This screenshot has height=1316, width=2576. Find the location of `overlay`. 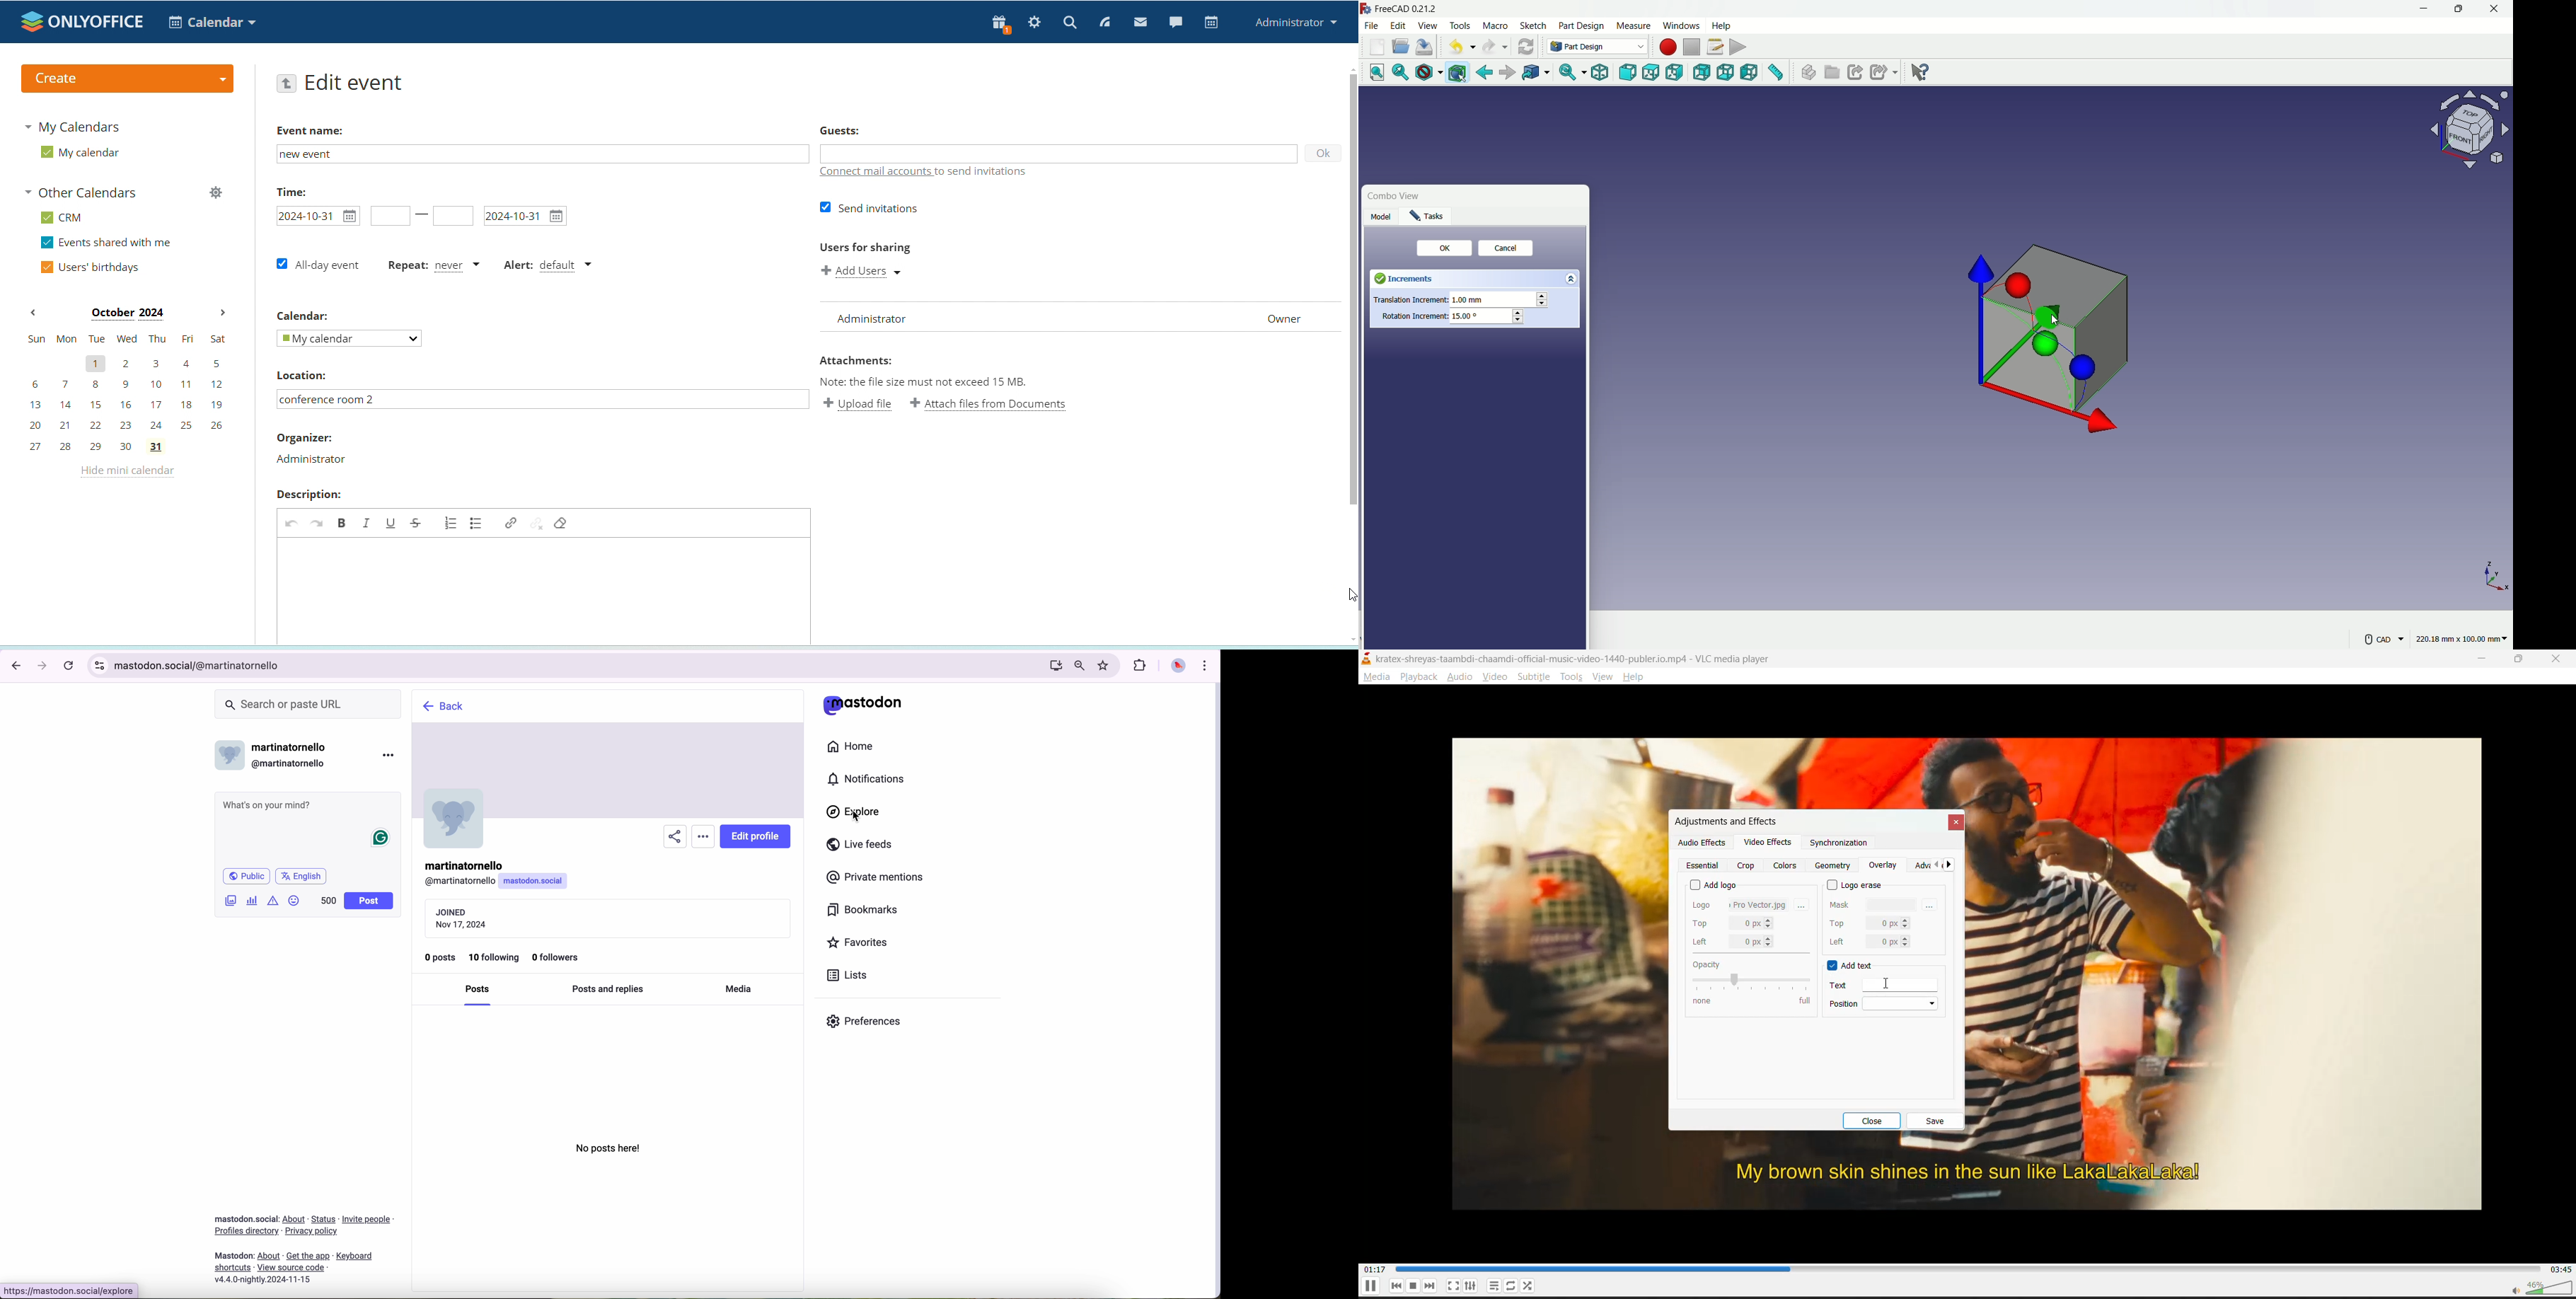

overlay is located at coordinates (1883, 866).